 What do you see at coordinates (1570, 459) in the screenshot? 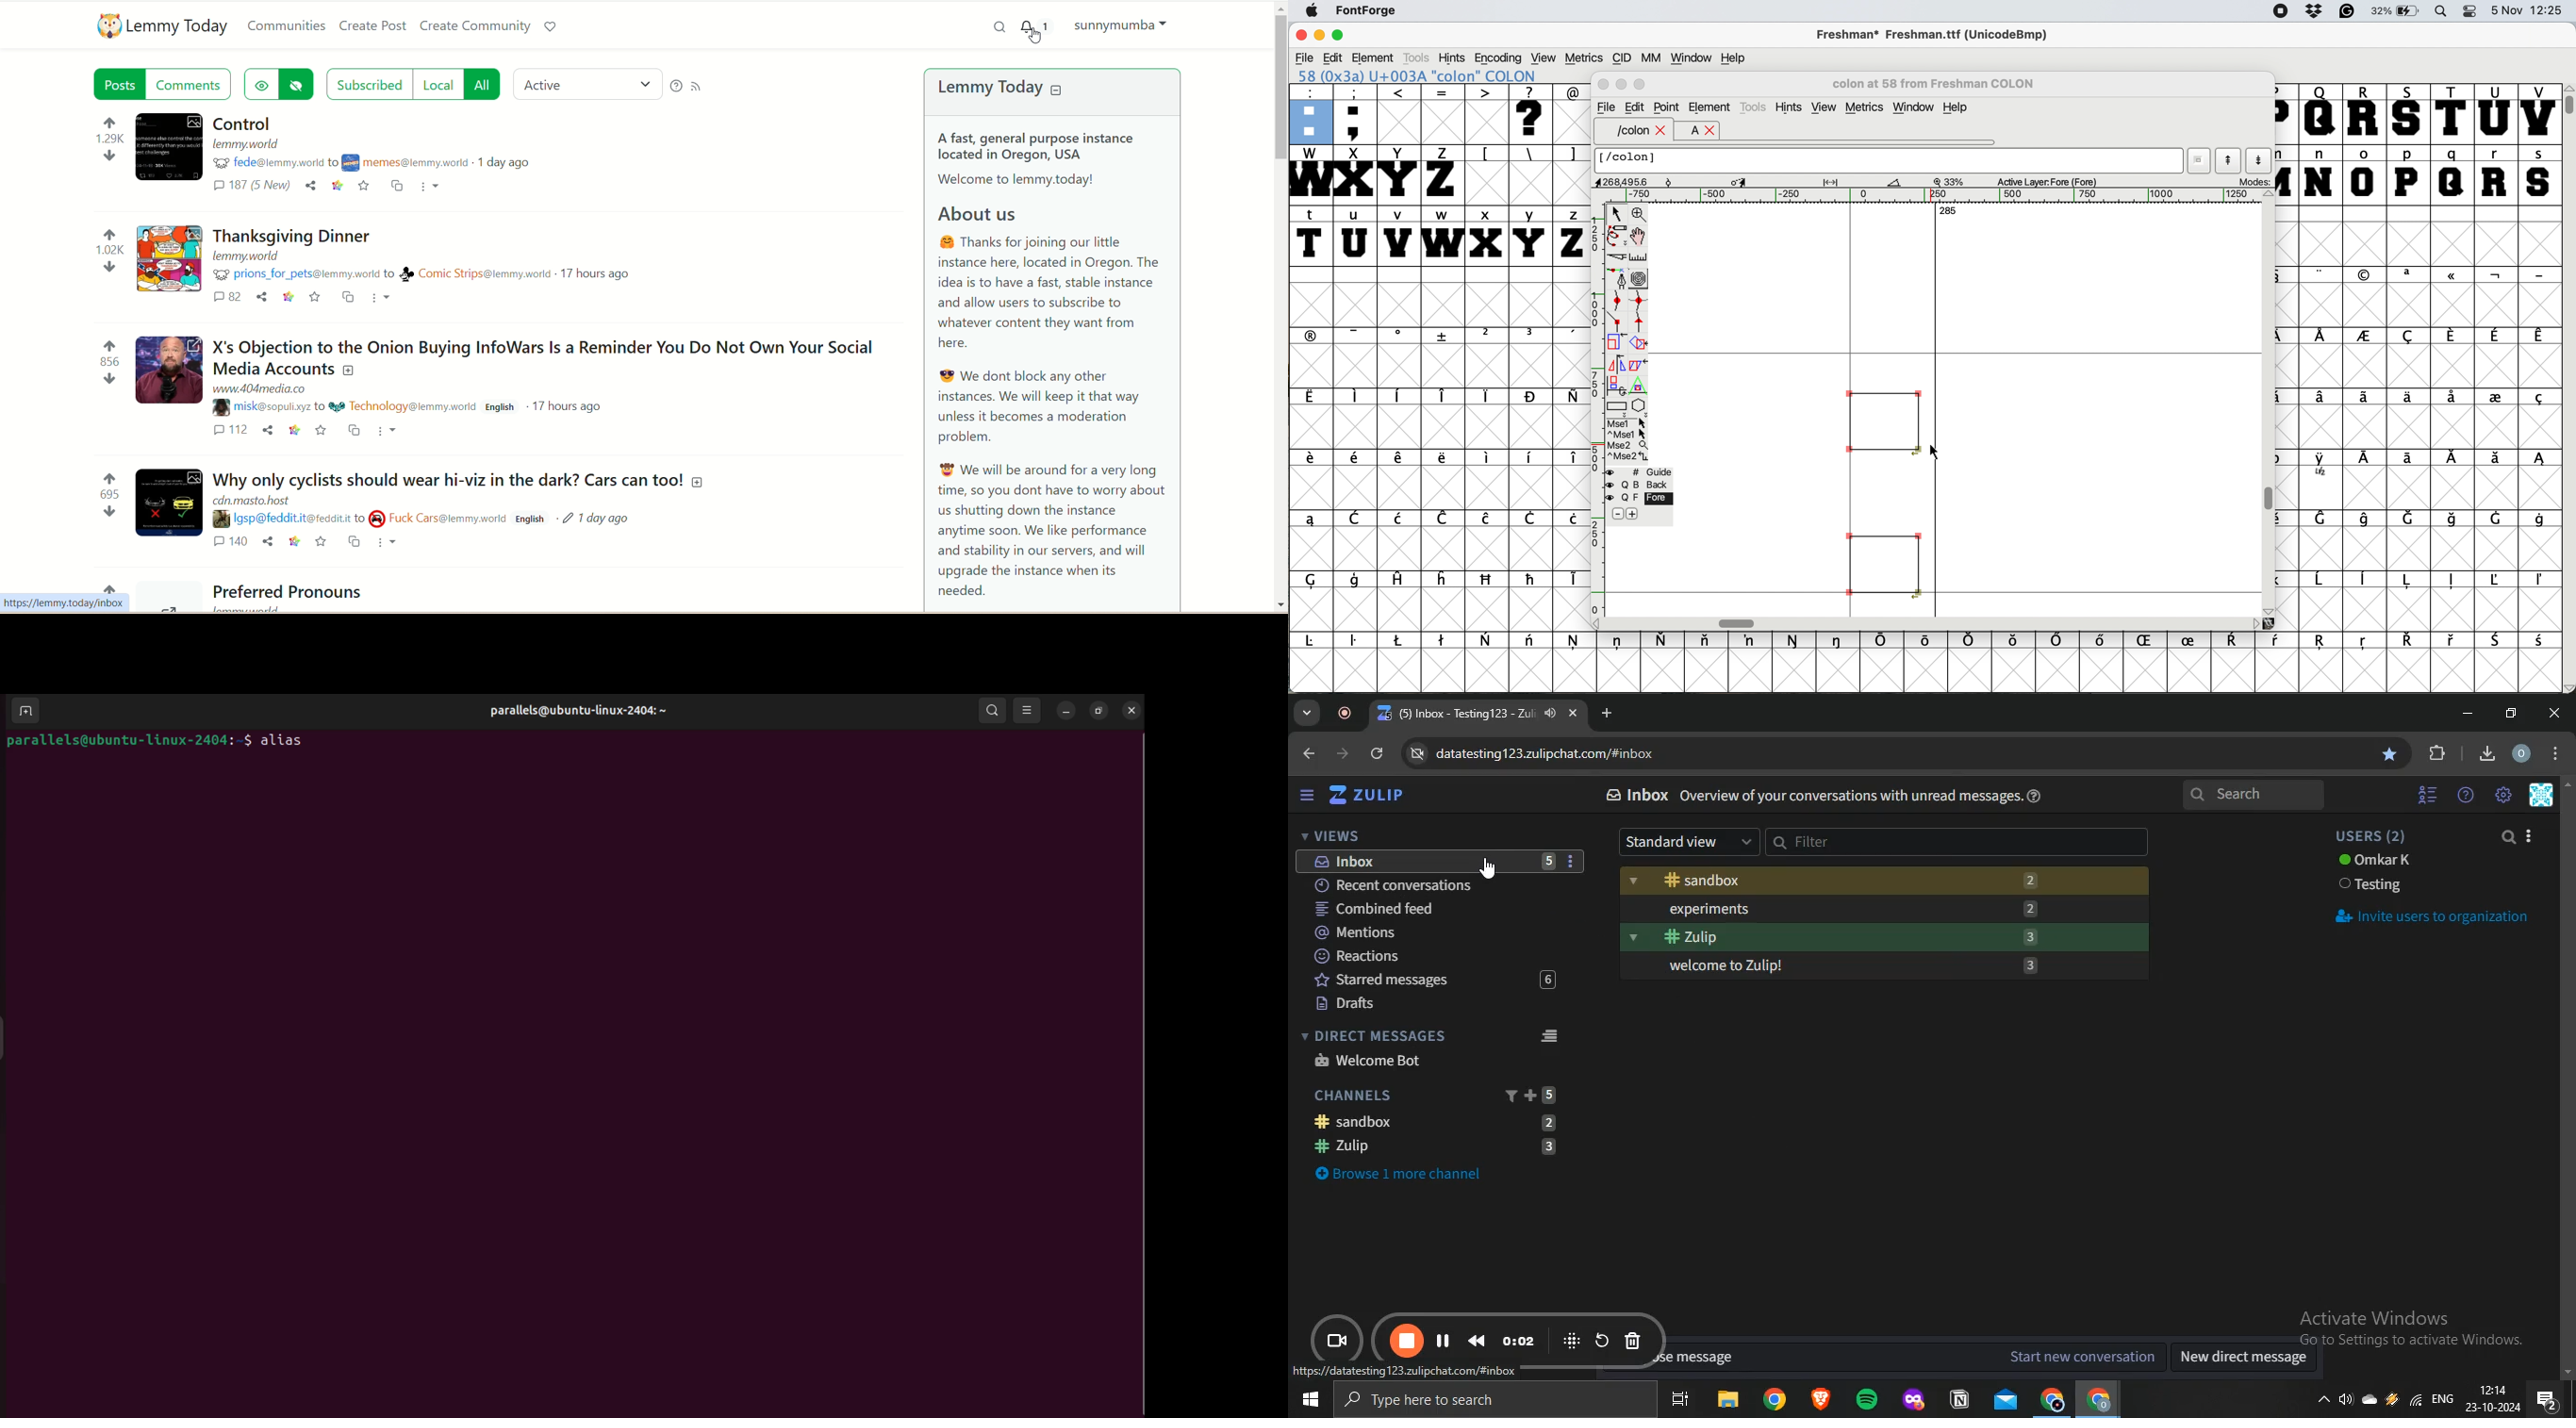
I see `symbol` at bounding box center [1570, 459].